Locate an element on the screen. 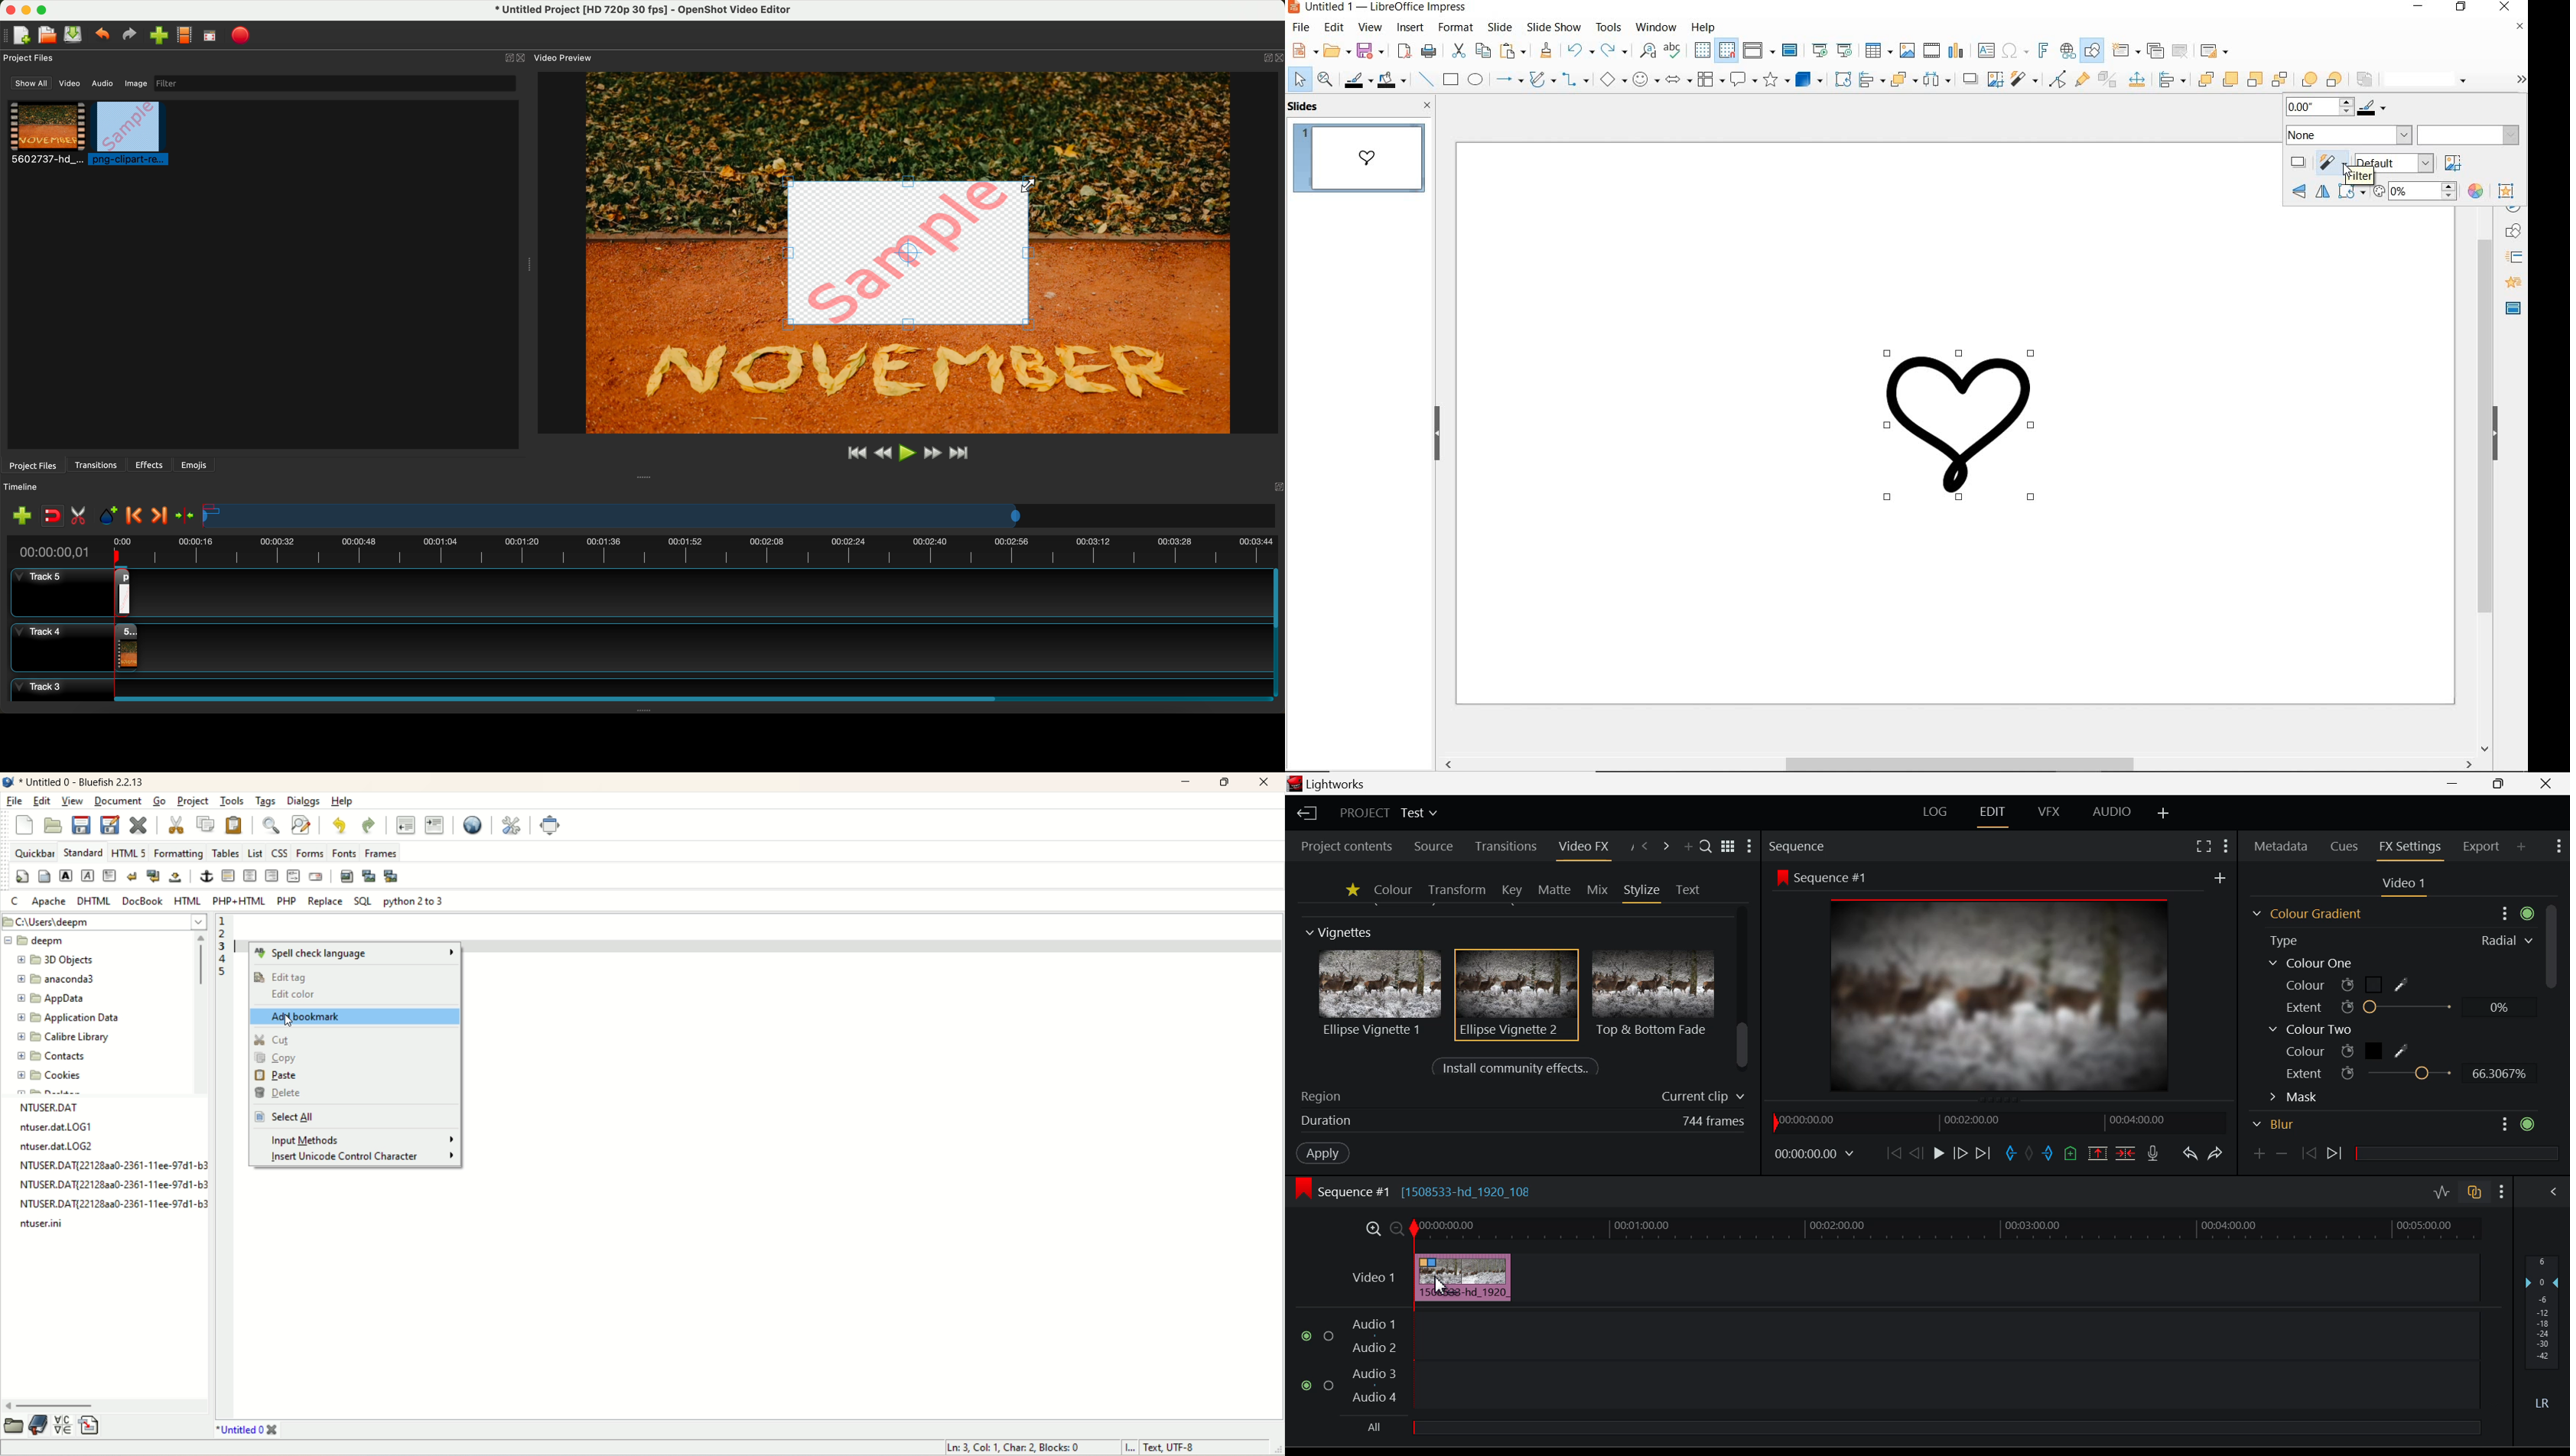  AUDIO Layout is located at coordinates (2111, 812).